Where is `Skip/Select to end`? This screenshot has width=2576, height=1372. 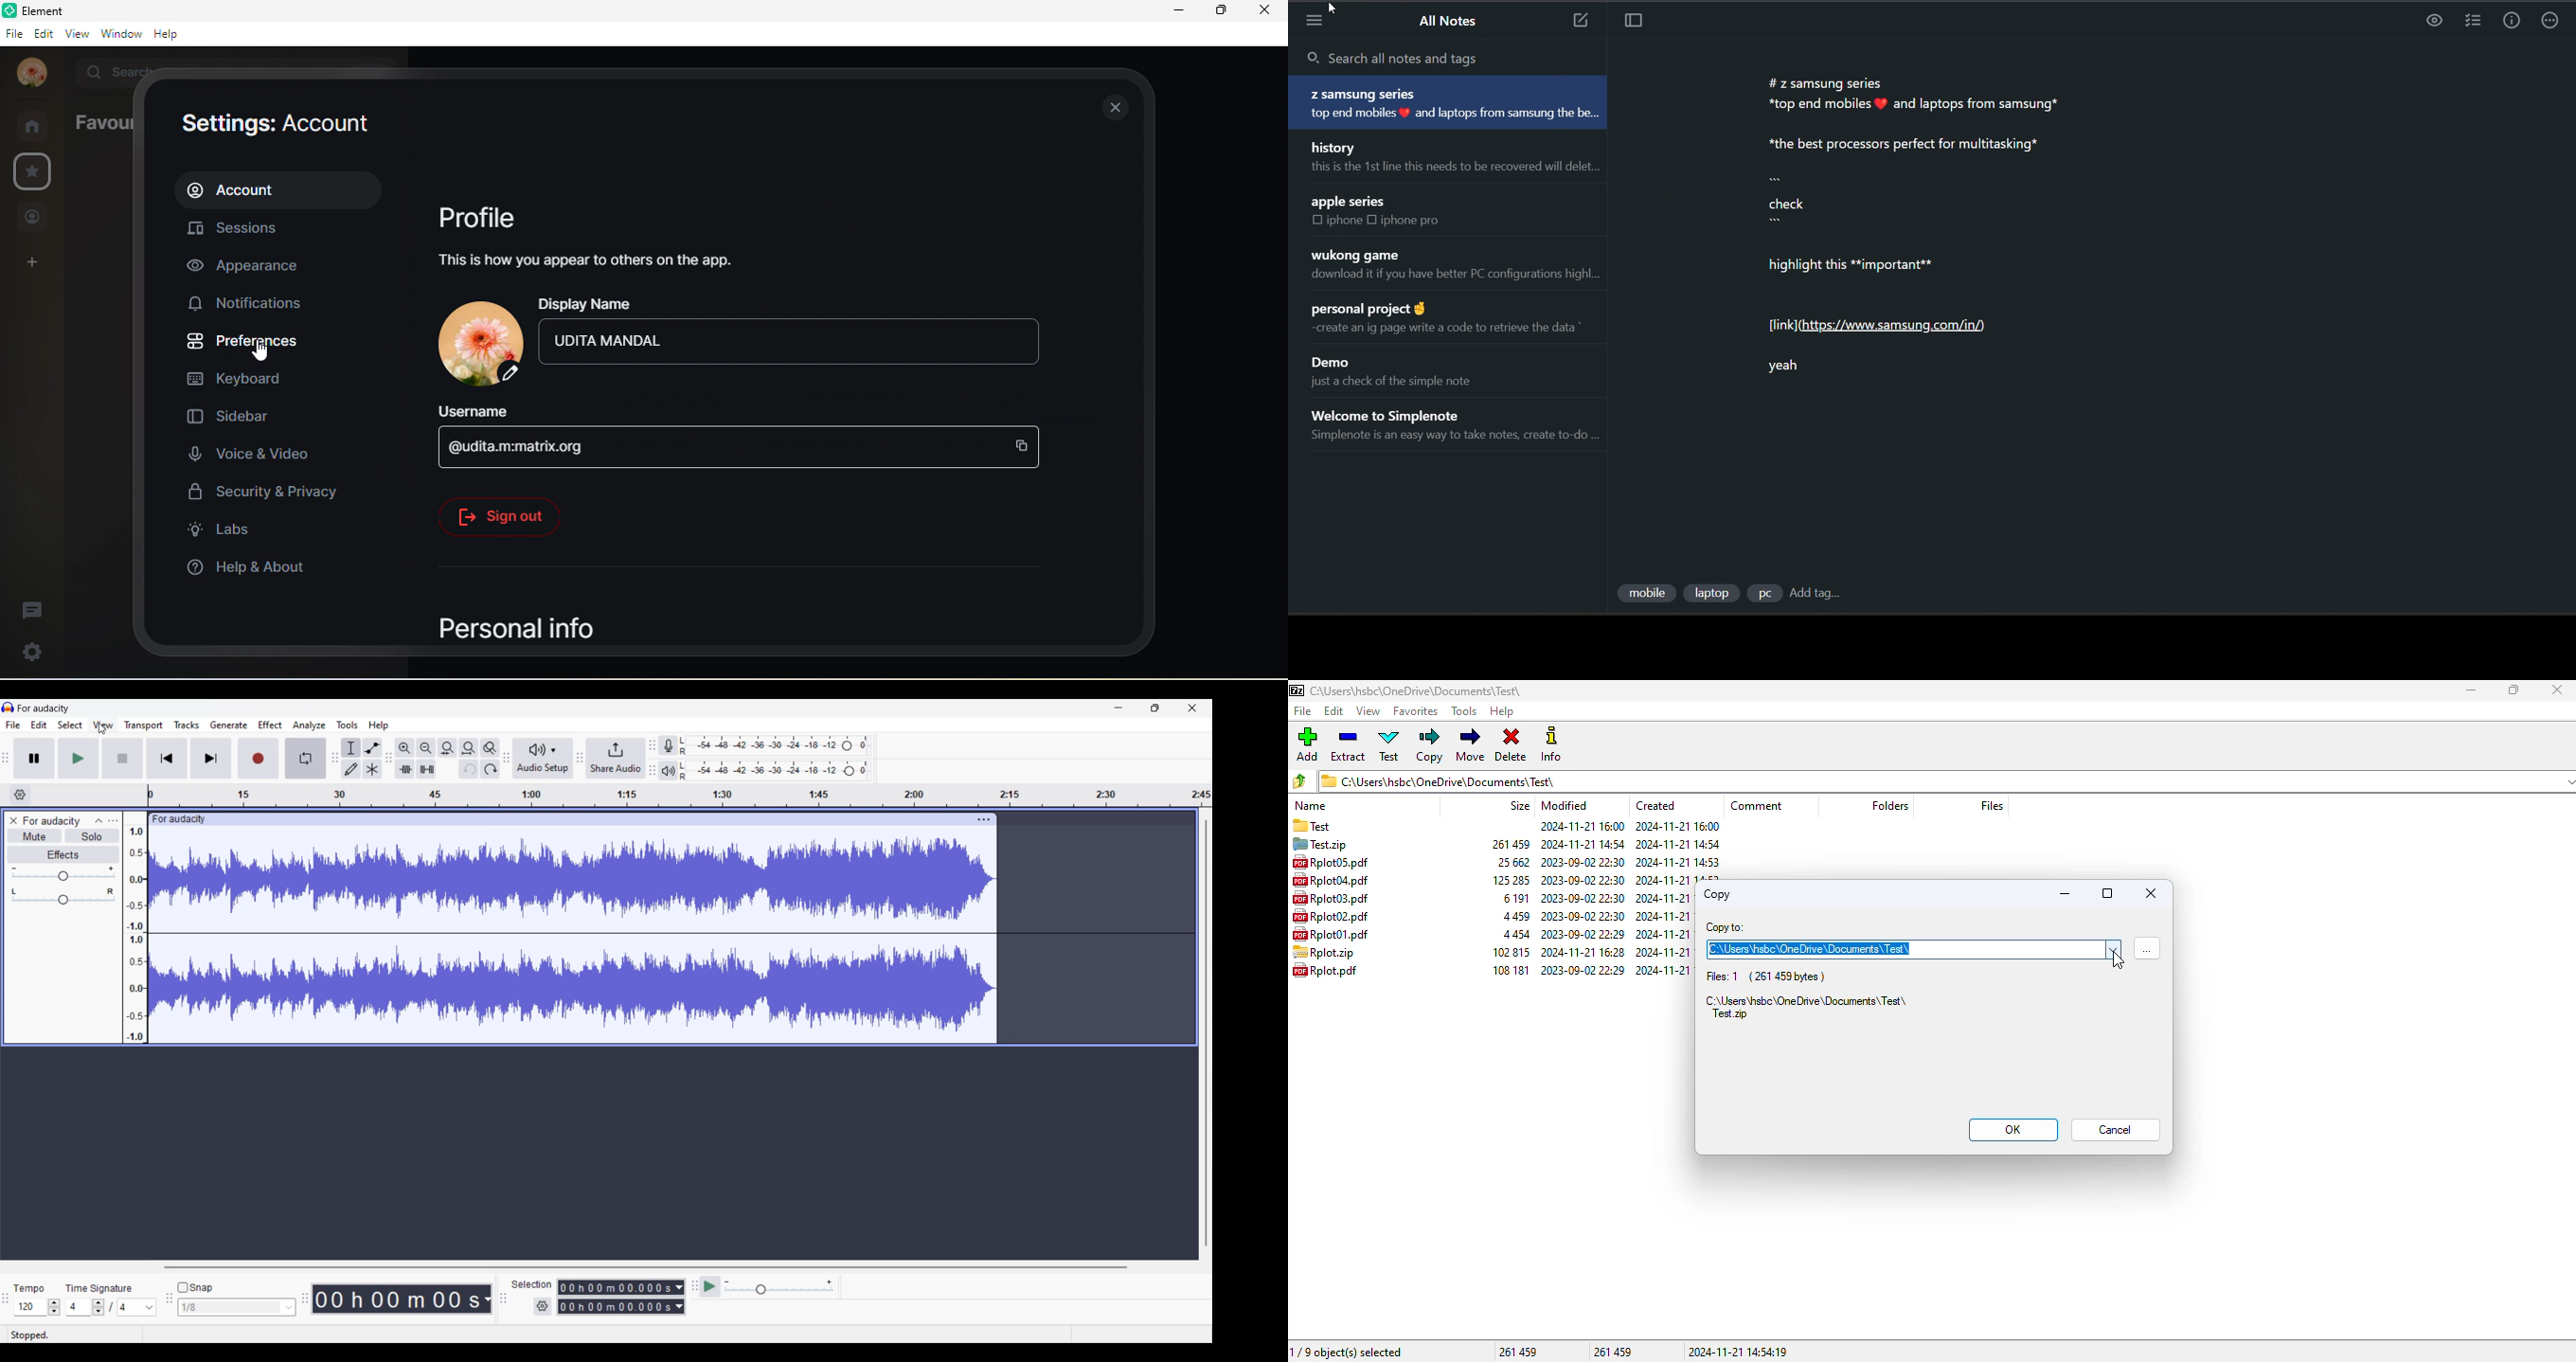
Skip/Select to end is located at coordinates (211, 758).